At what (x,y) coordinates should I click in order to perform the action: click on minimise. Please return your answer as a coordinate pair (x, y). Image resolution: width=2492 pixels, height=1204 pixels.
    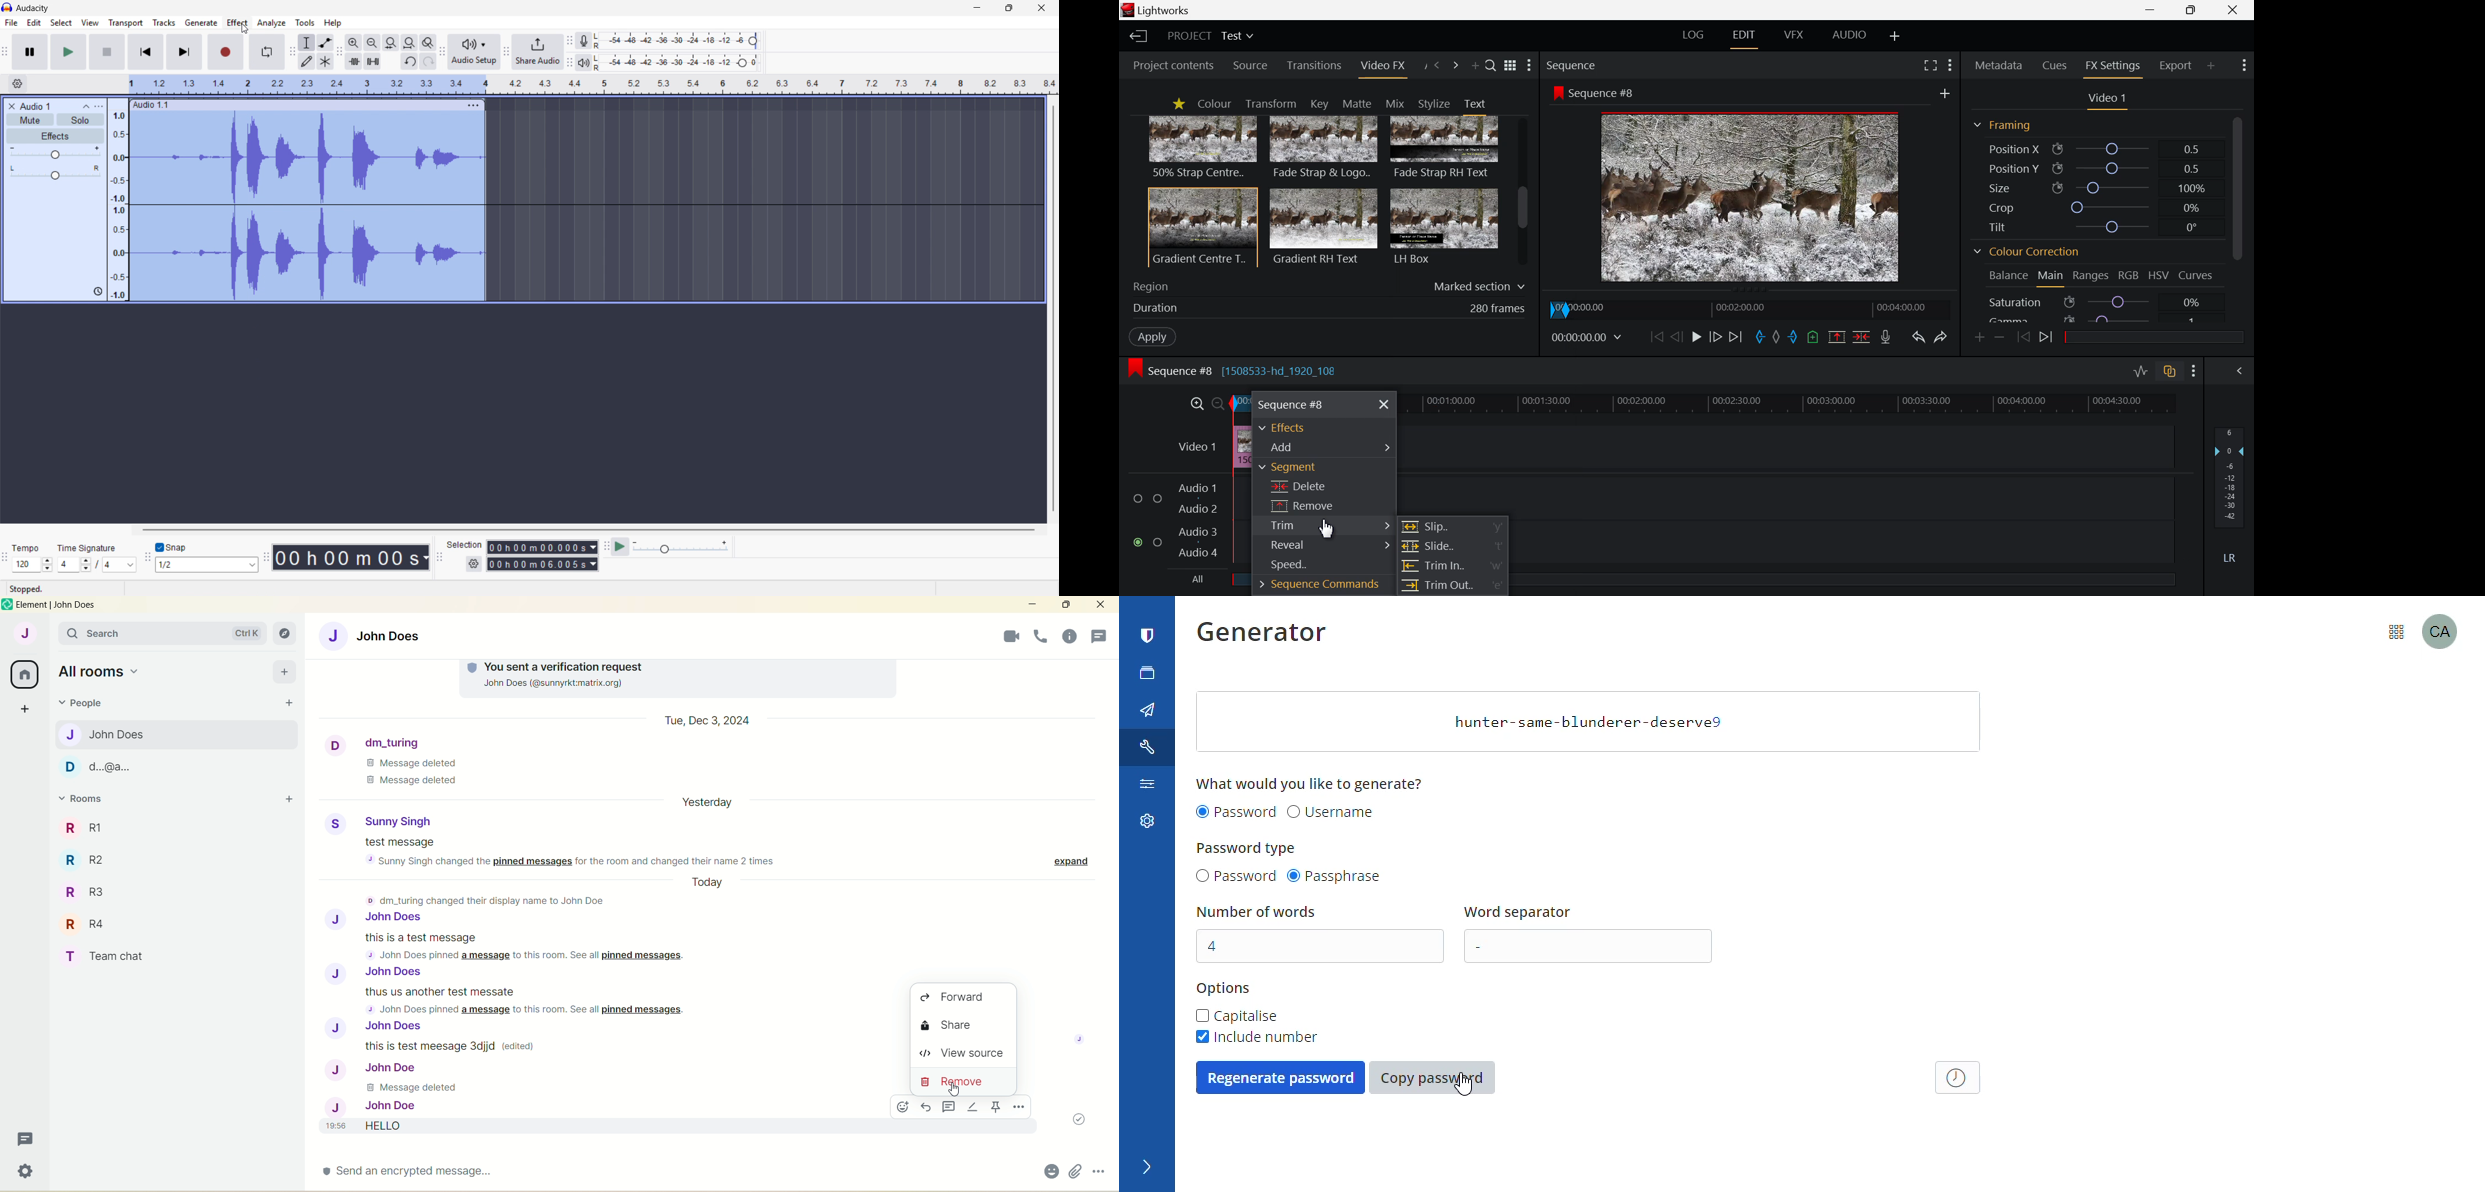
    Looking at the image, I should click on (976, 8).